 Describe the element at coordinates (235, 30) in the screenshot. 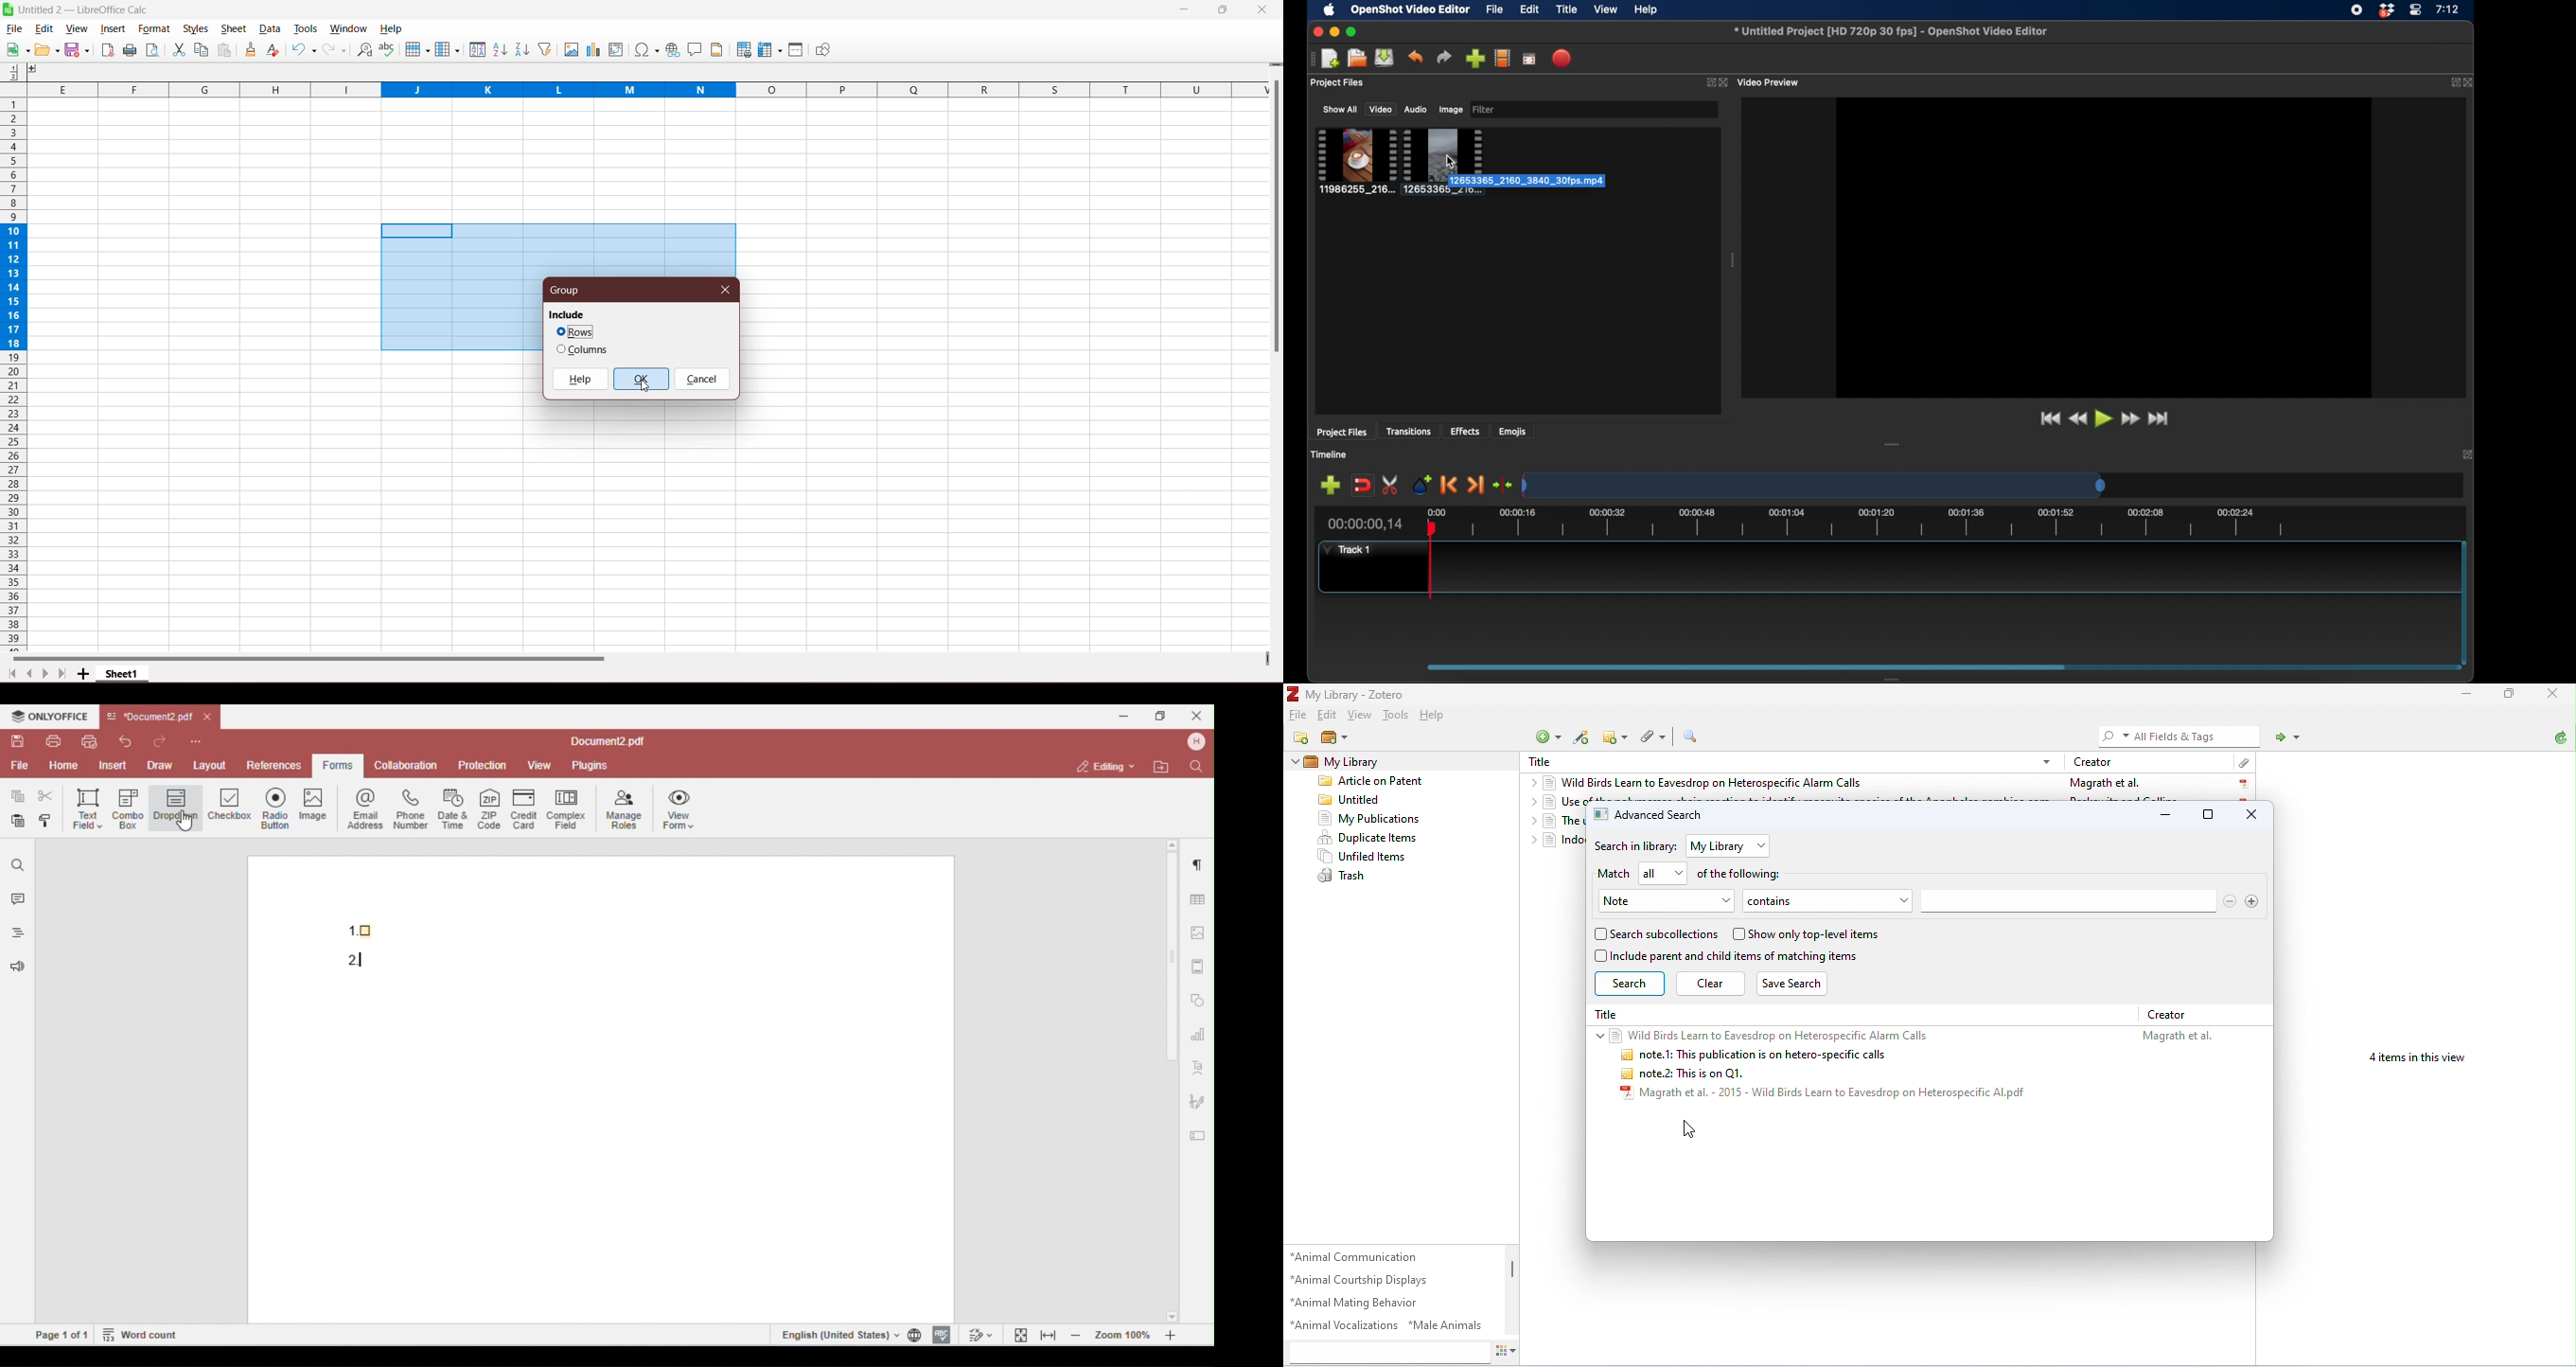

I see `Sheet` at that location.